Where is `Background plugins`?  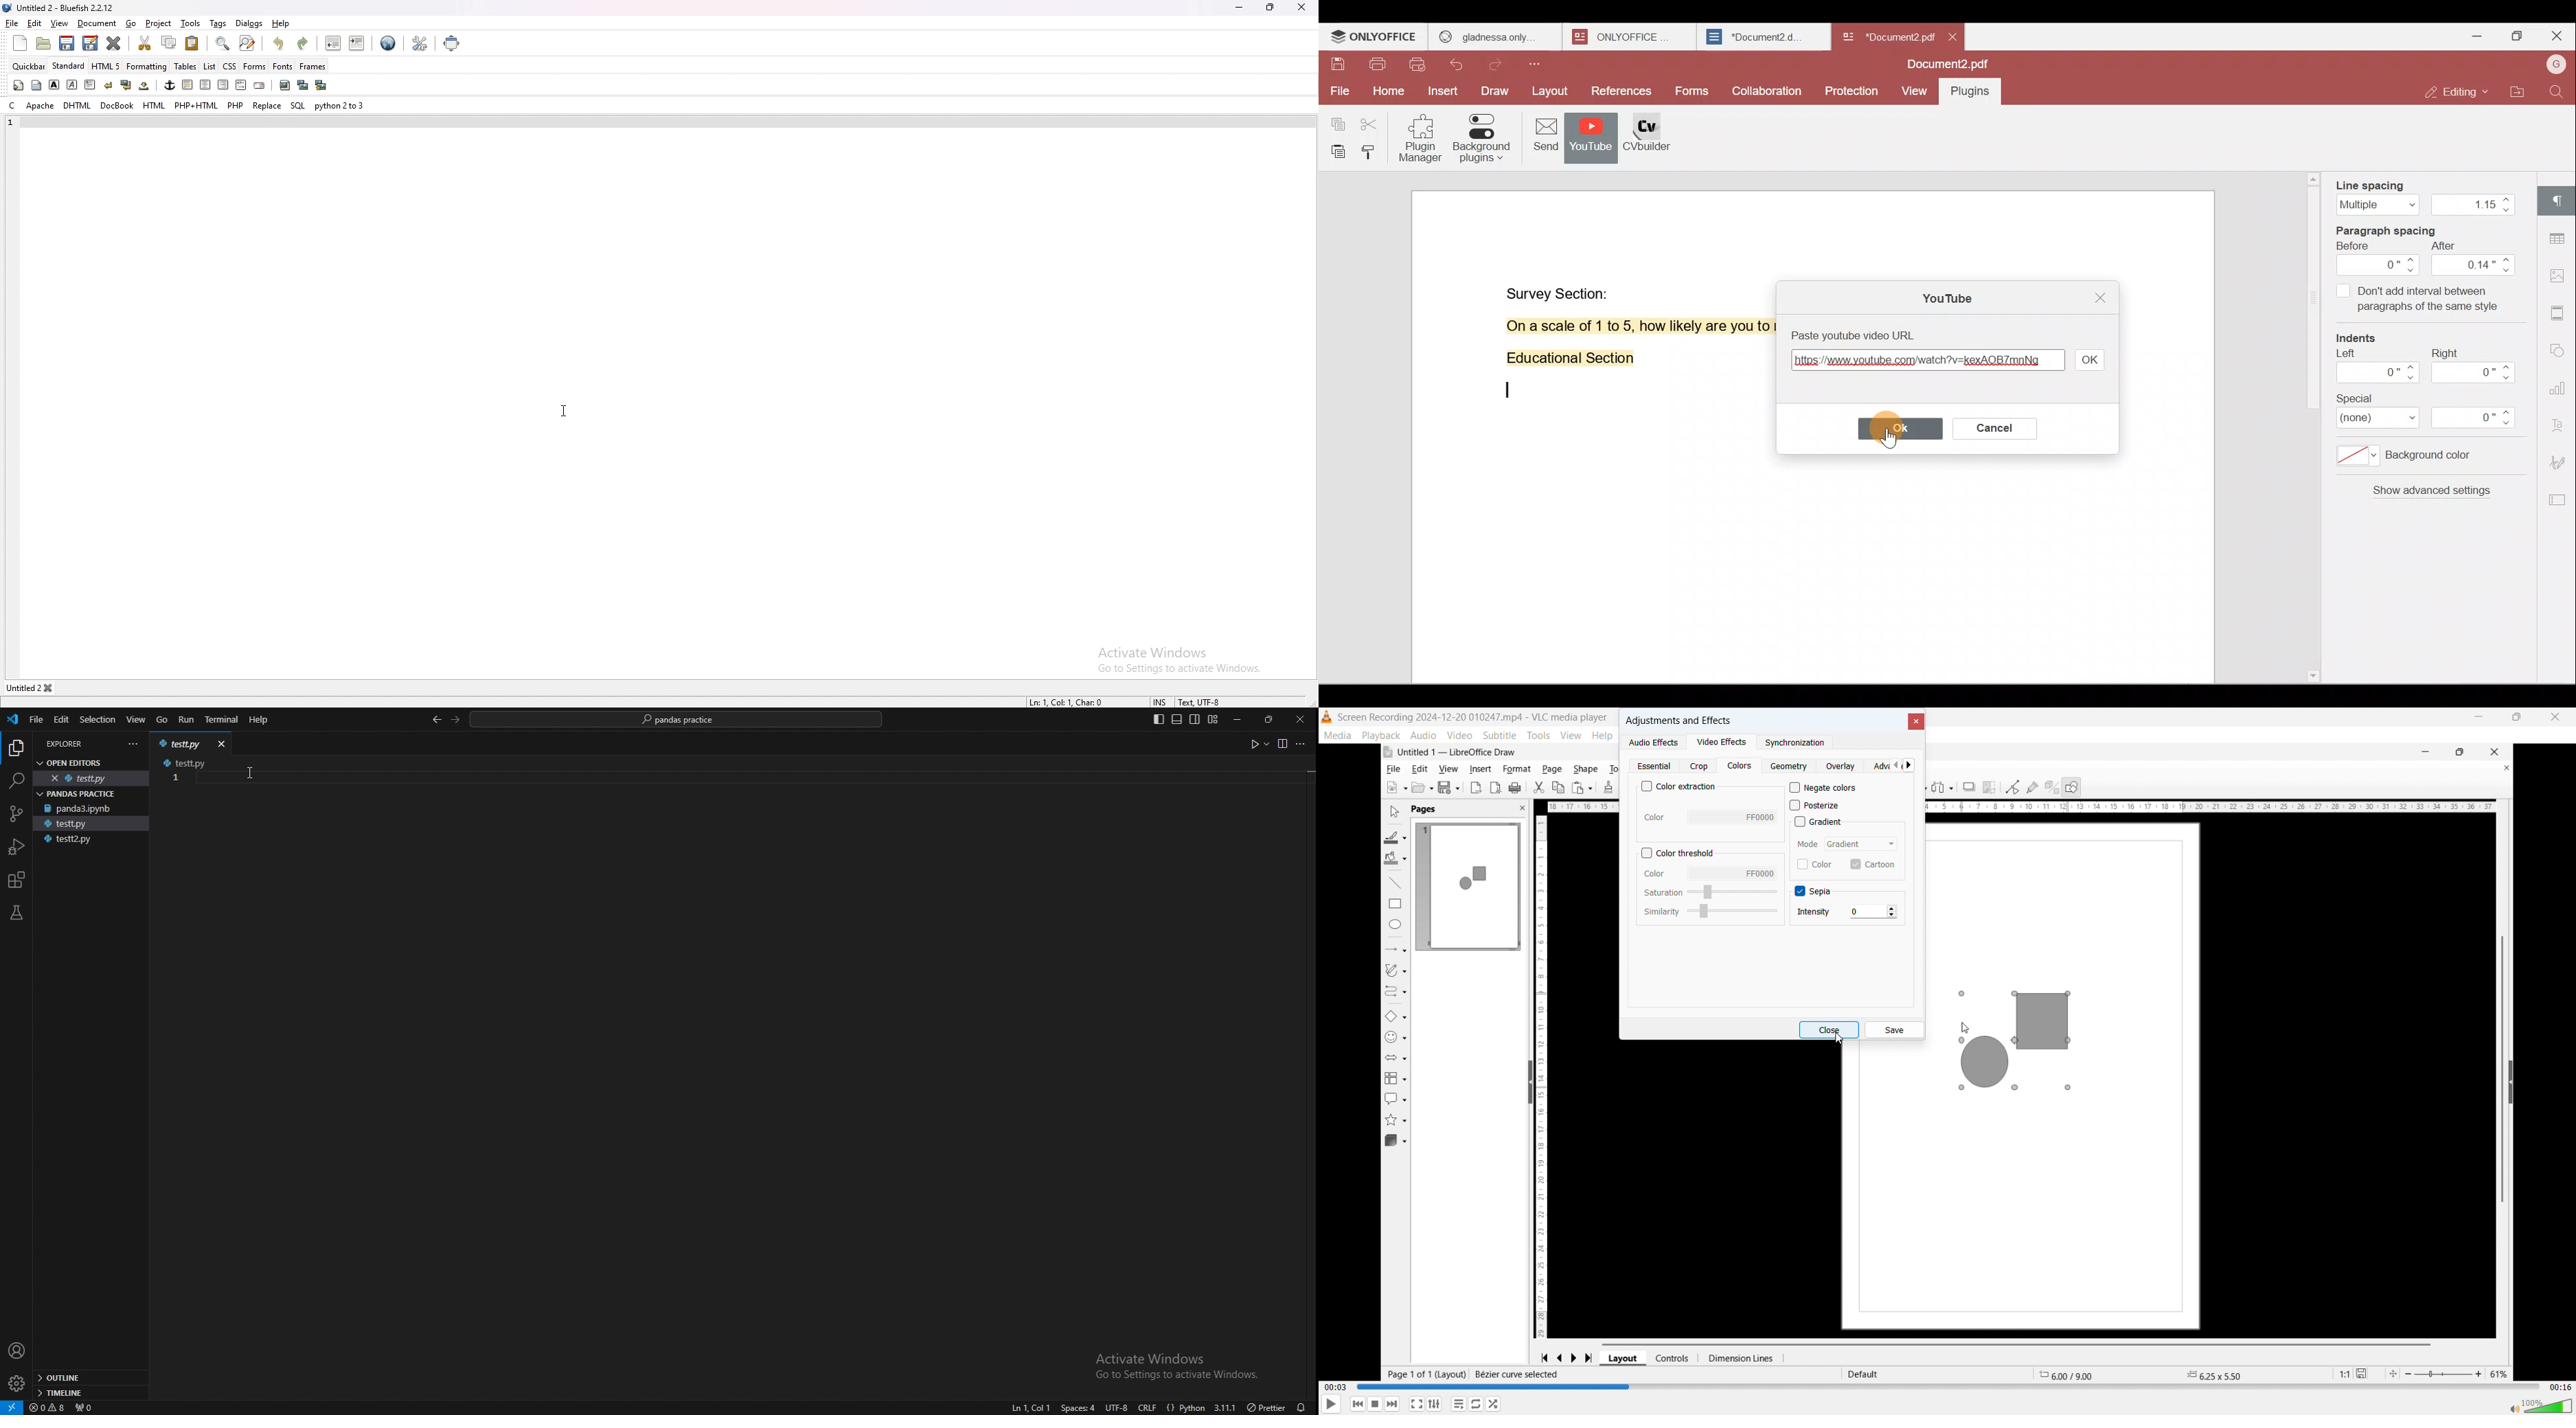
Background plugins is located at coordinates (1481, 138).